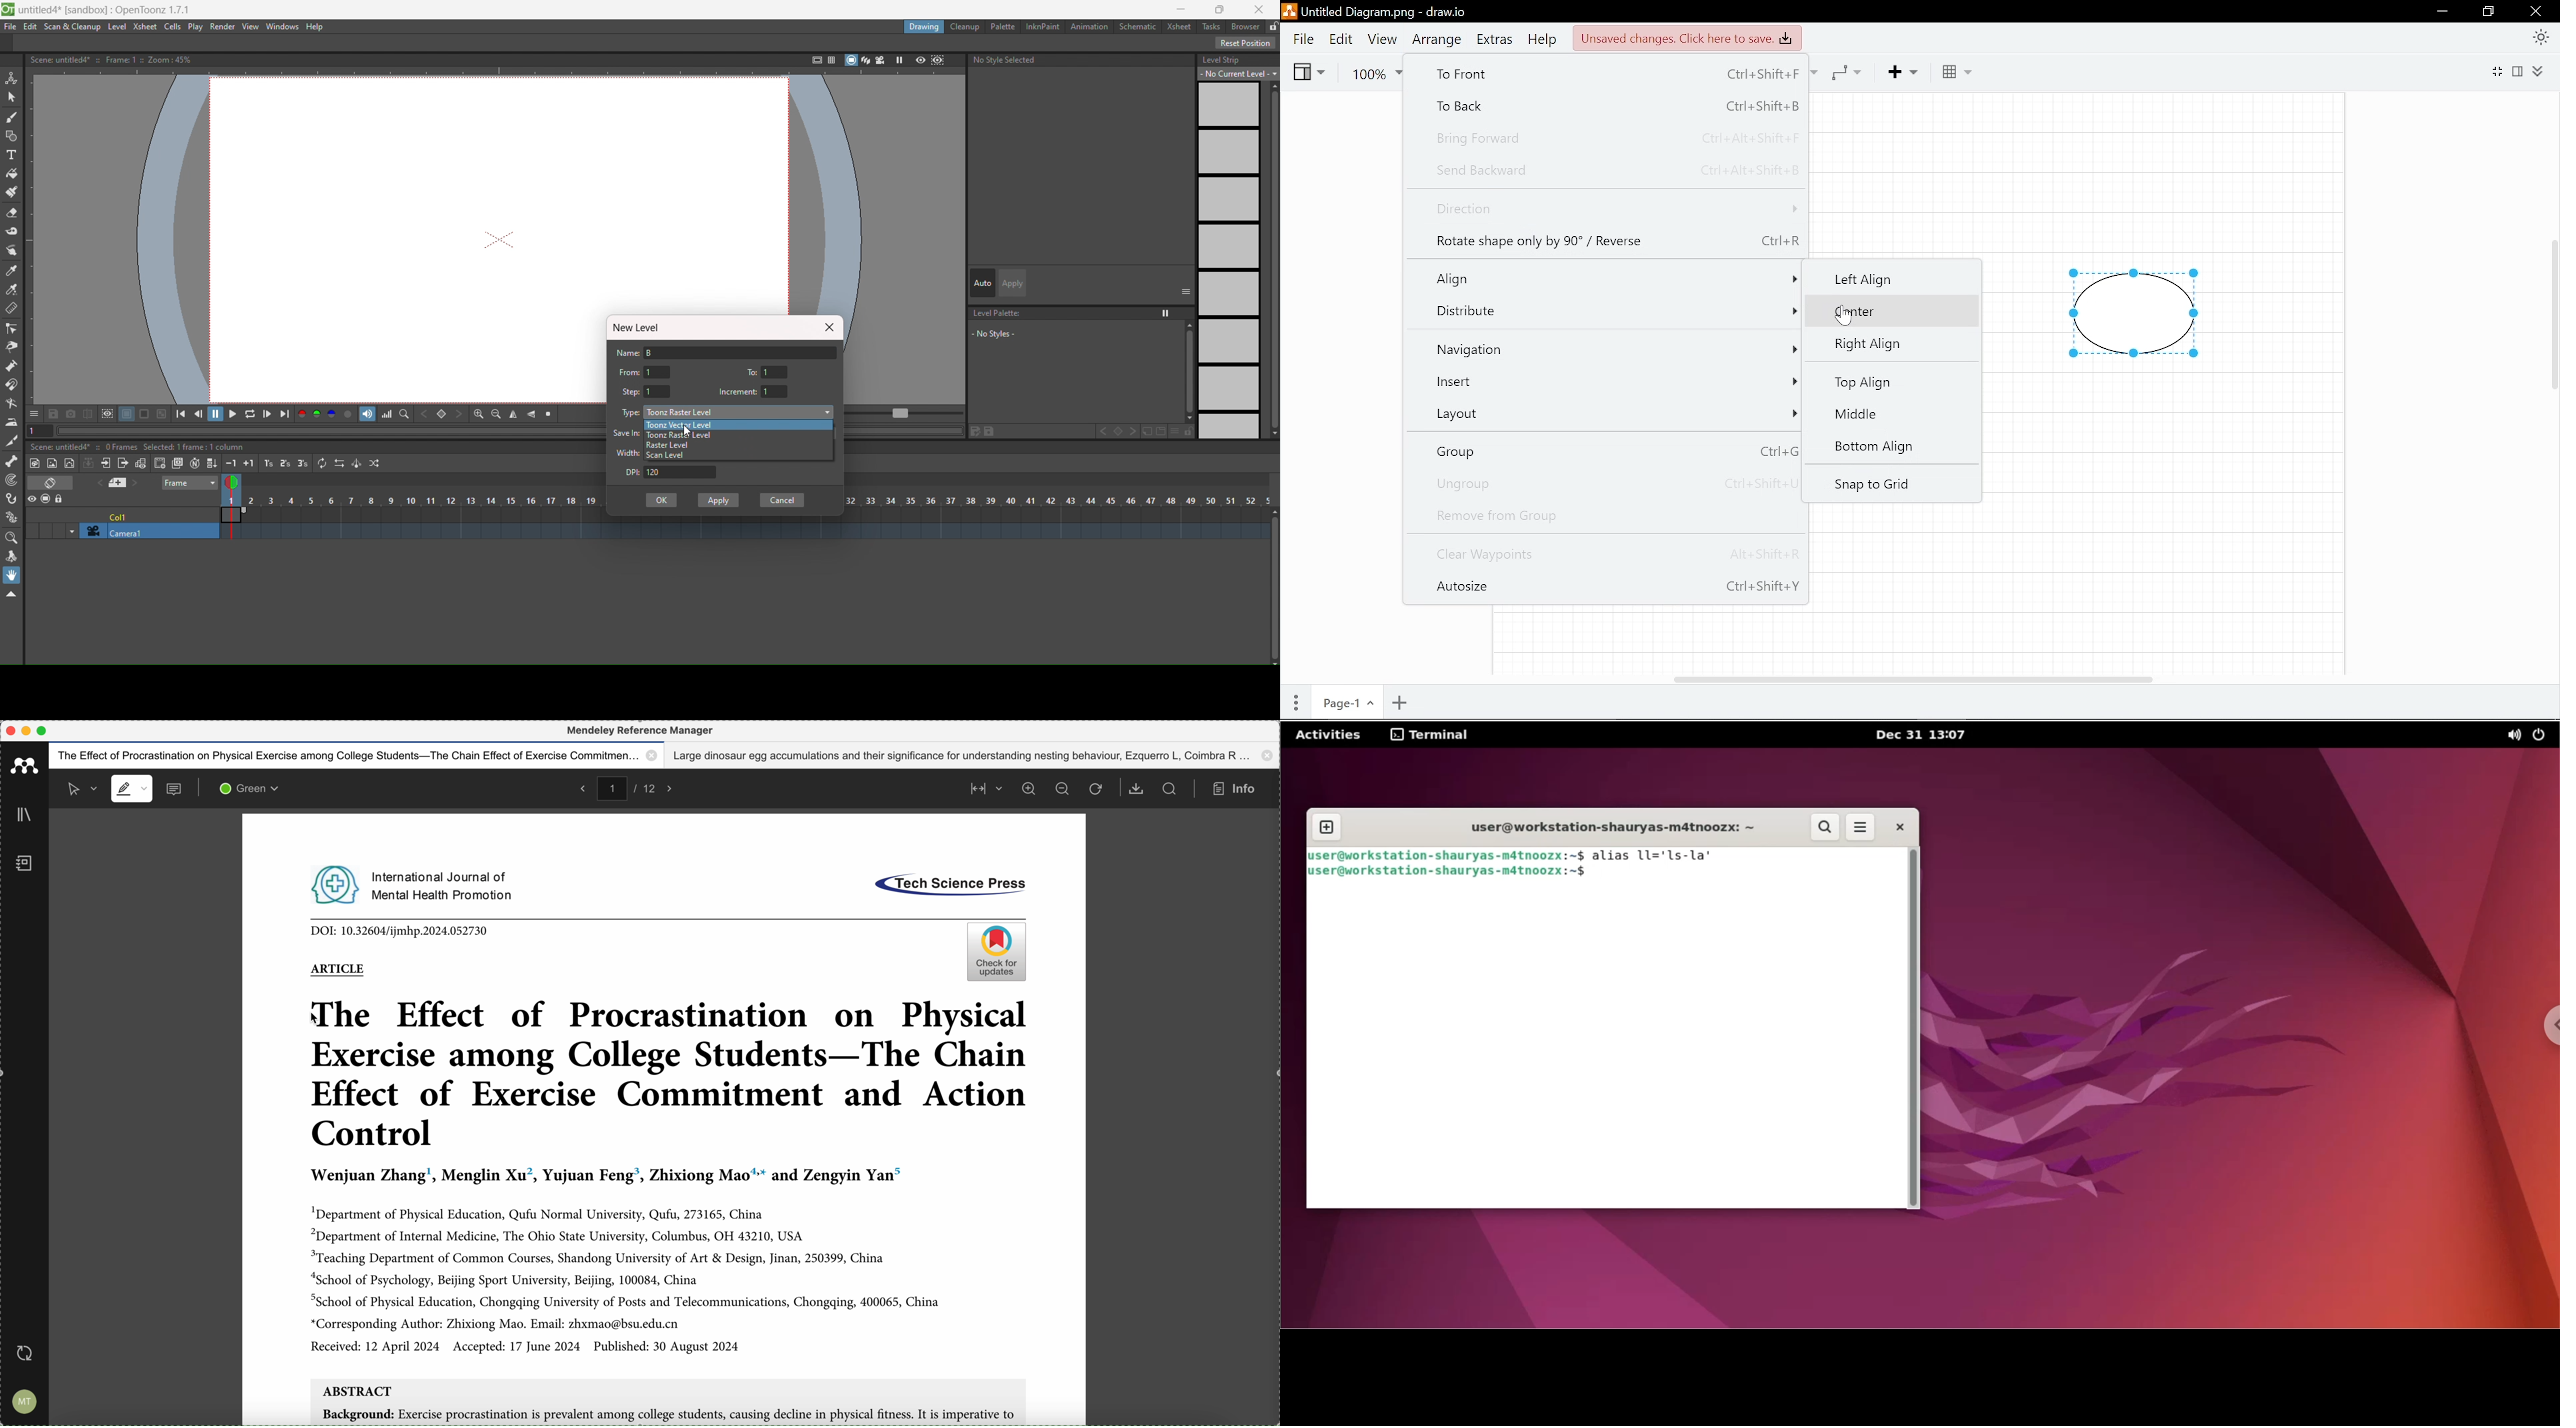  I want to click on close, so click(1895, 827).